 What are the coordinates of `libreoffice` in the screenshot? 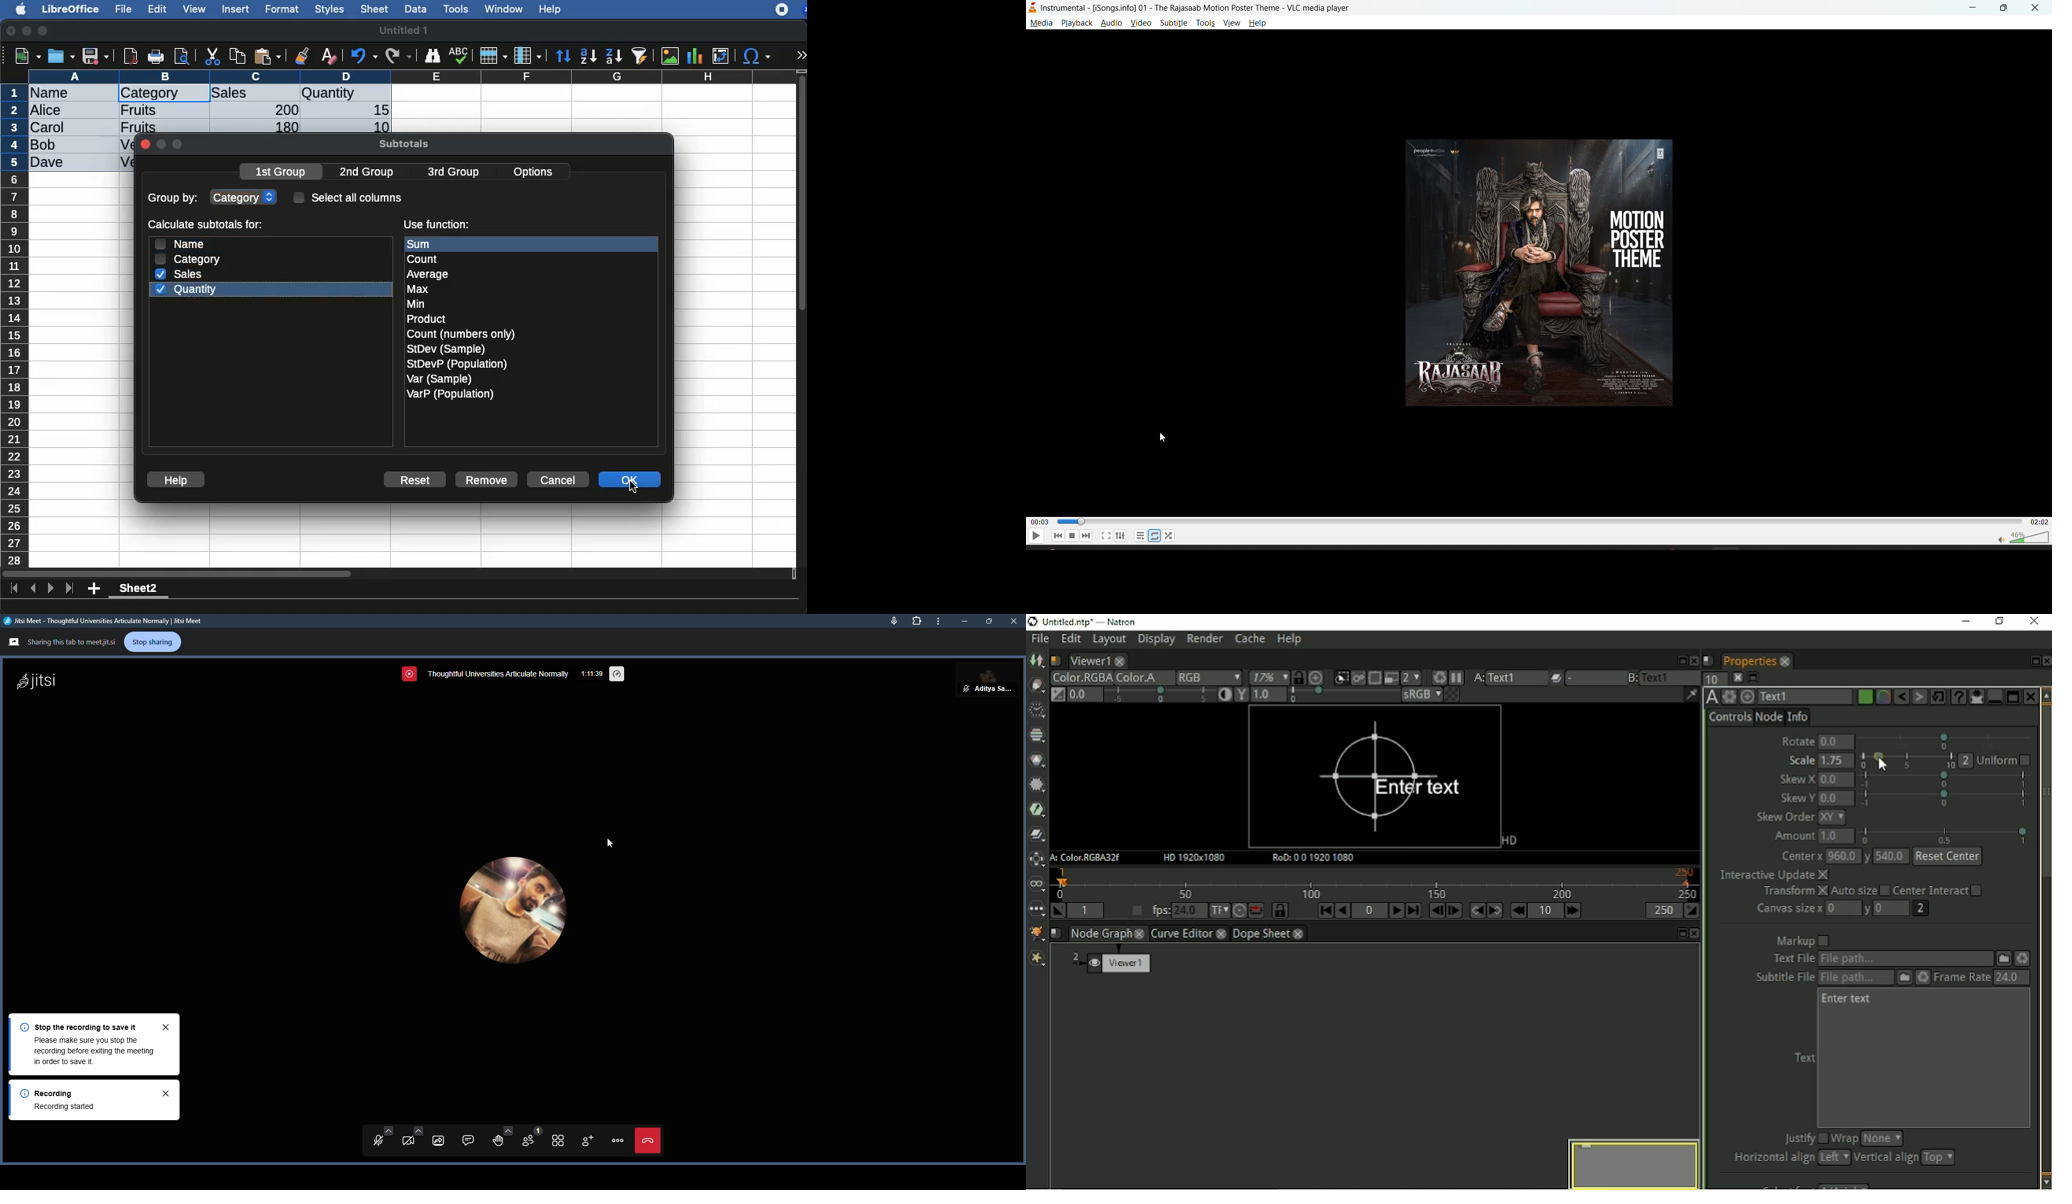 It's located at (72, 9).